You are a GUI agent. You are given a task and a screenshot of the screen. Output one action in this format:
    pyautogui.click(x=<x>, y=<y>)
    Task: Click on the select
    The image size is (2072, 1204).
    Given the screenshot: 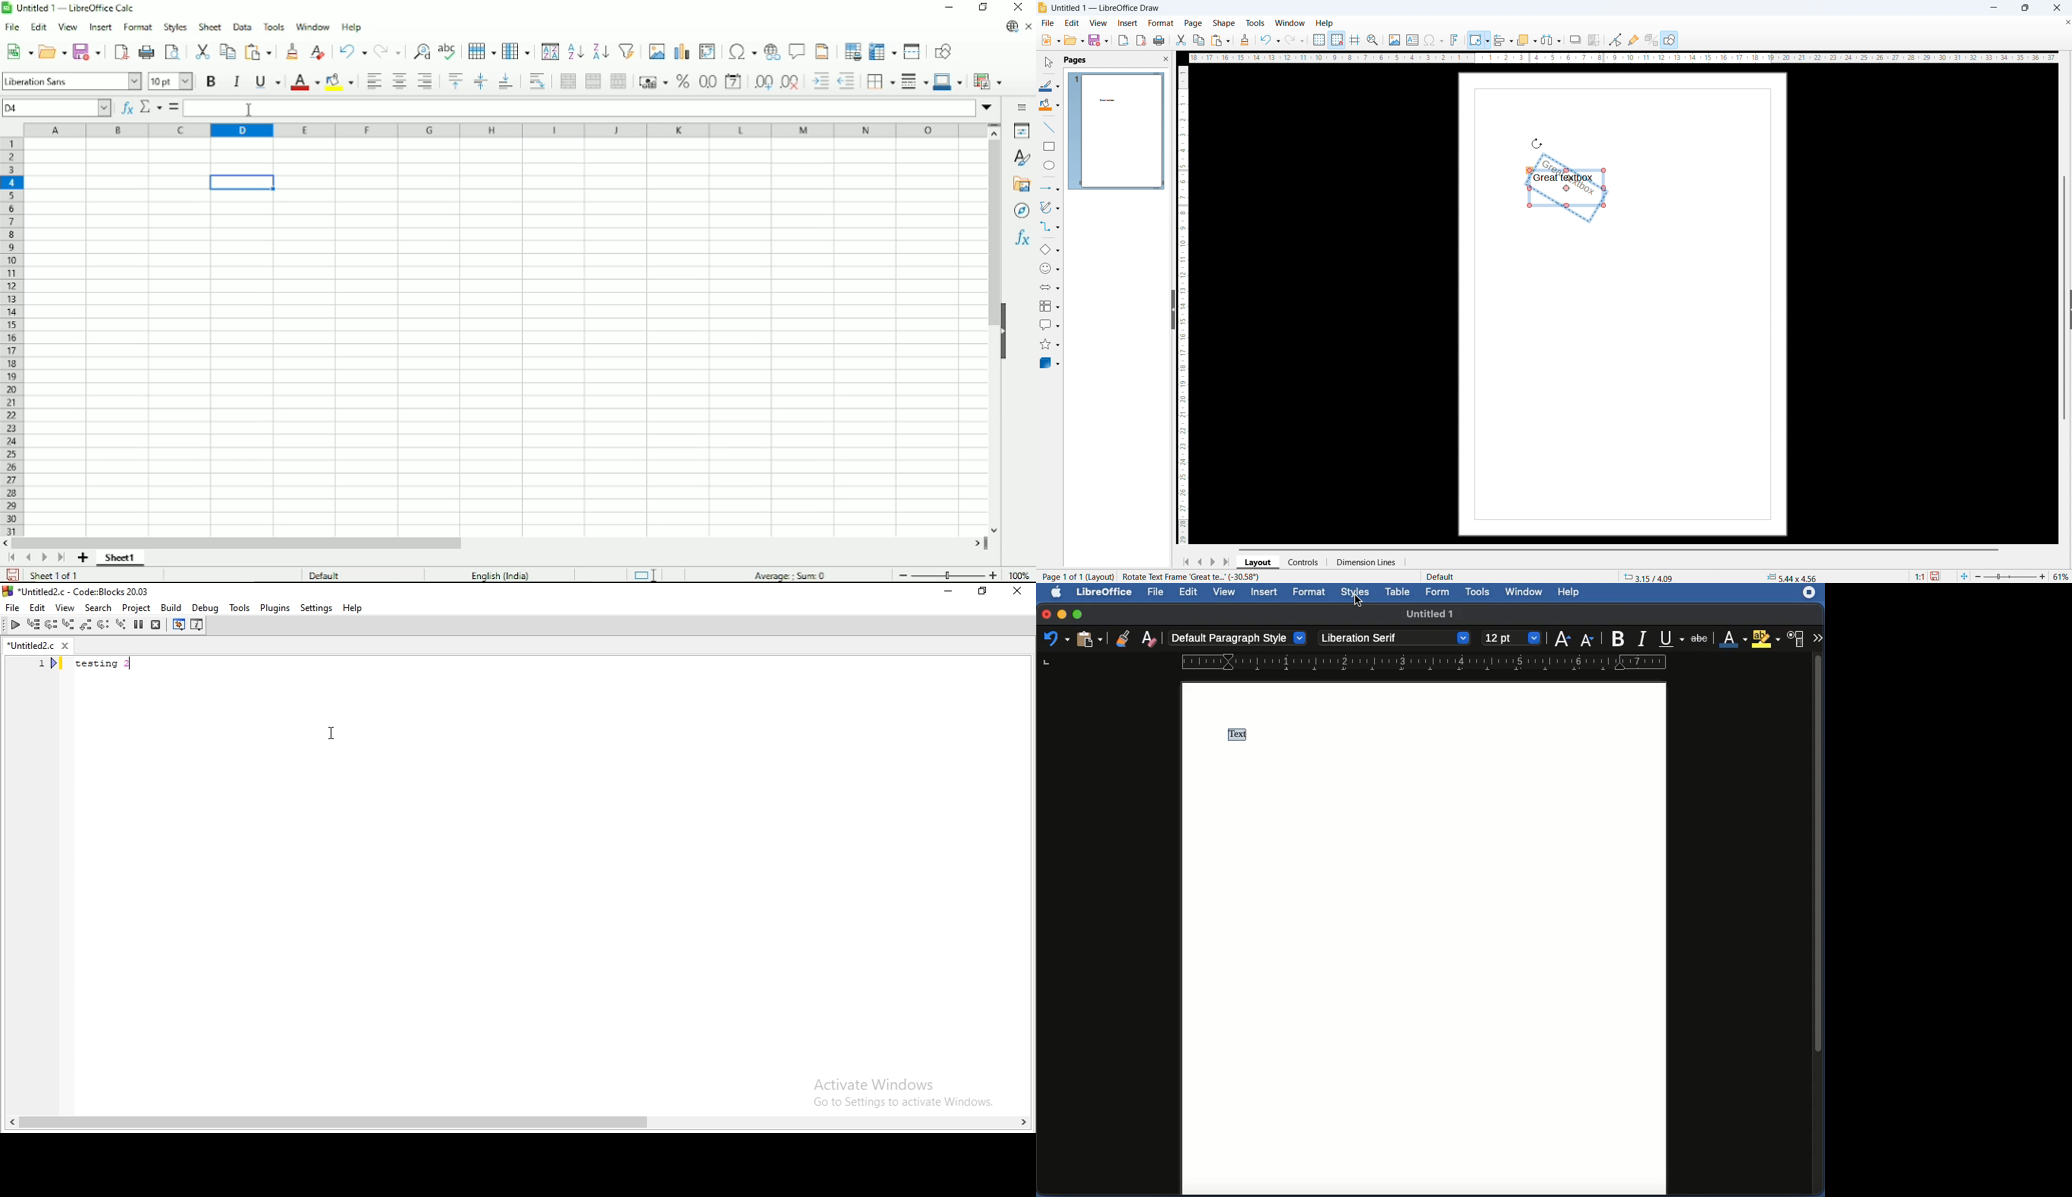 What is the action you would take?
    pyautogui.click(x=1050, y=63)
    